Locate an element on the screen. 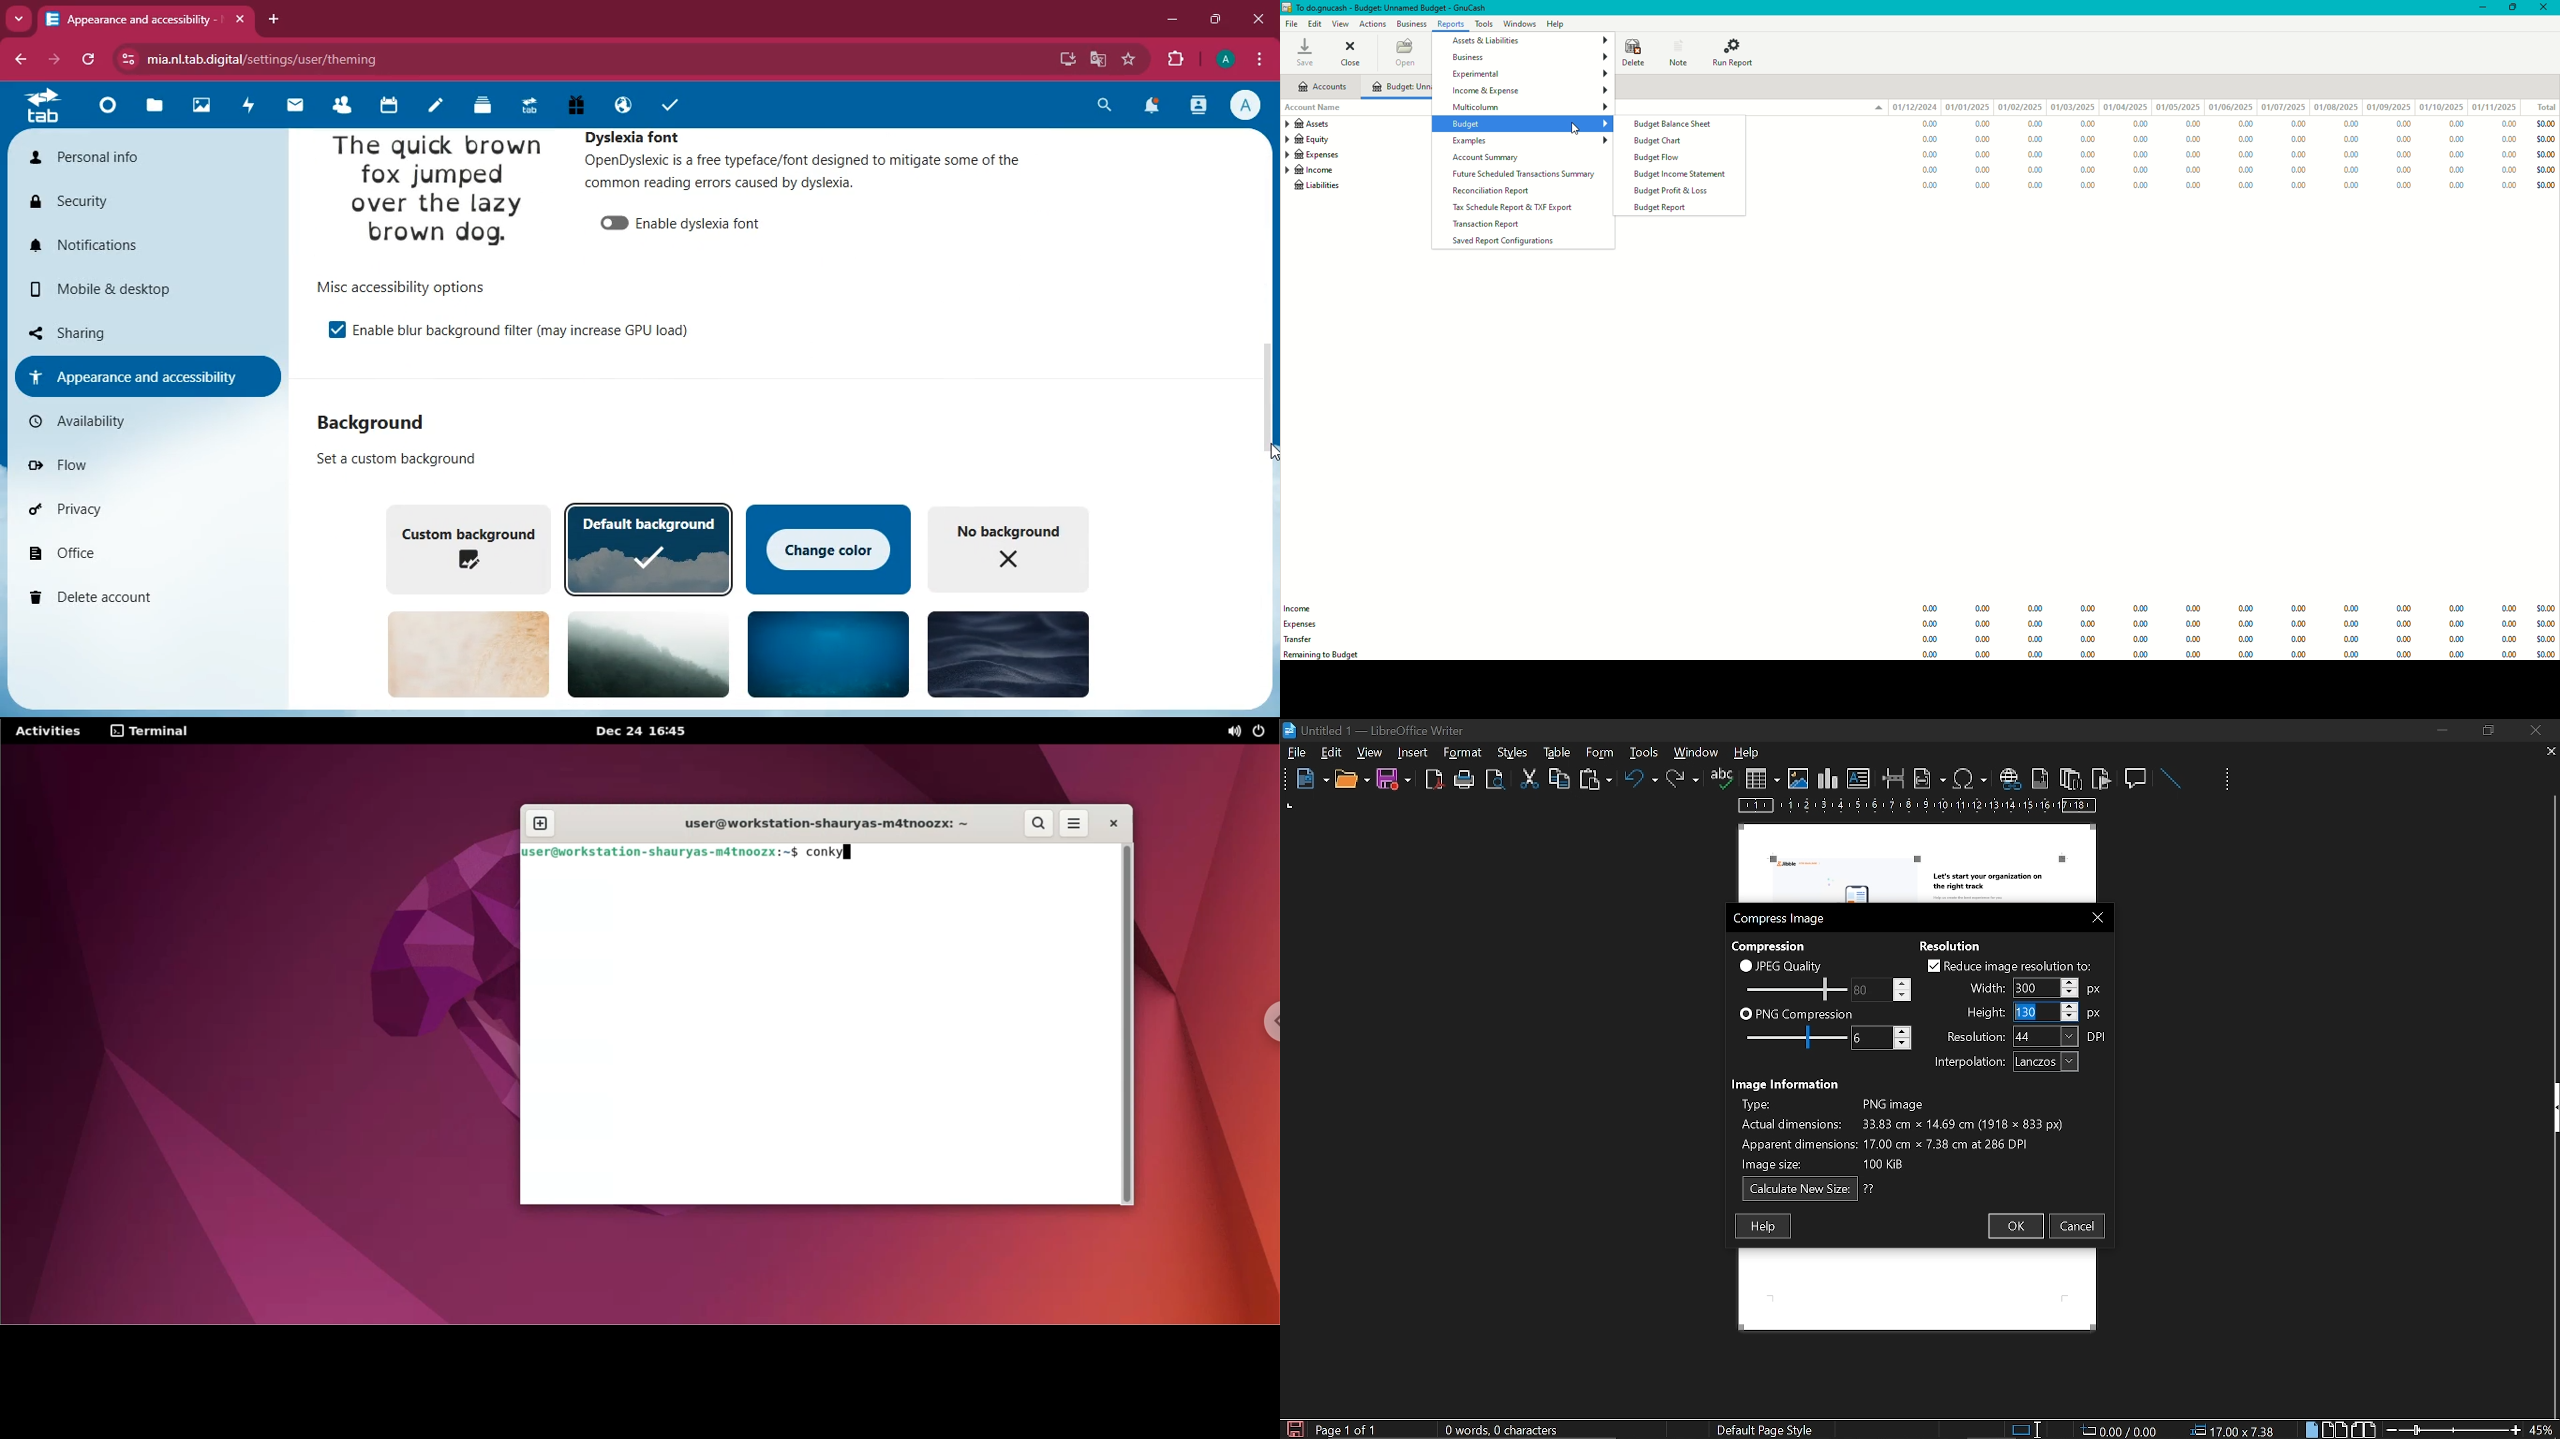 Image resolution: width=2576 pixels, height=1456 pixels. 01/11/2025 is located at coordinates (2497, 107).